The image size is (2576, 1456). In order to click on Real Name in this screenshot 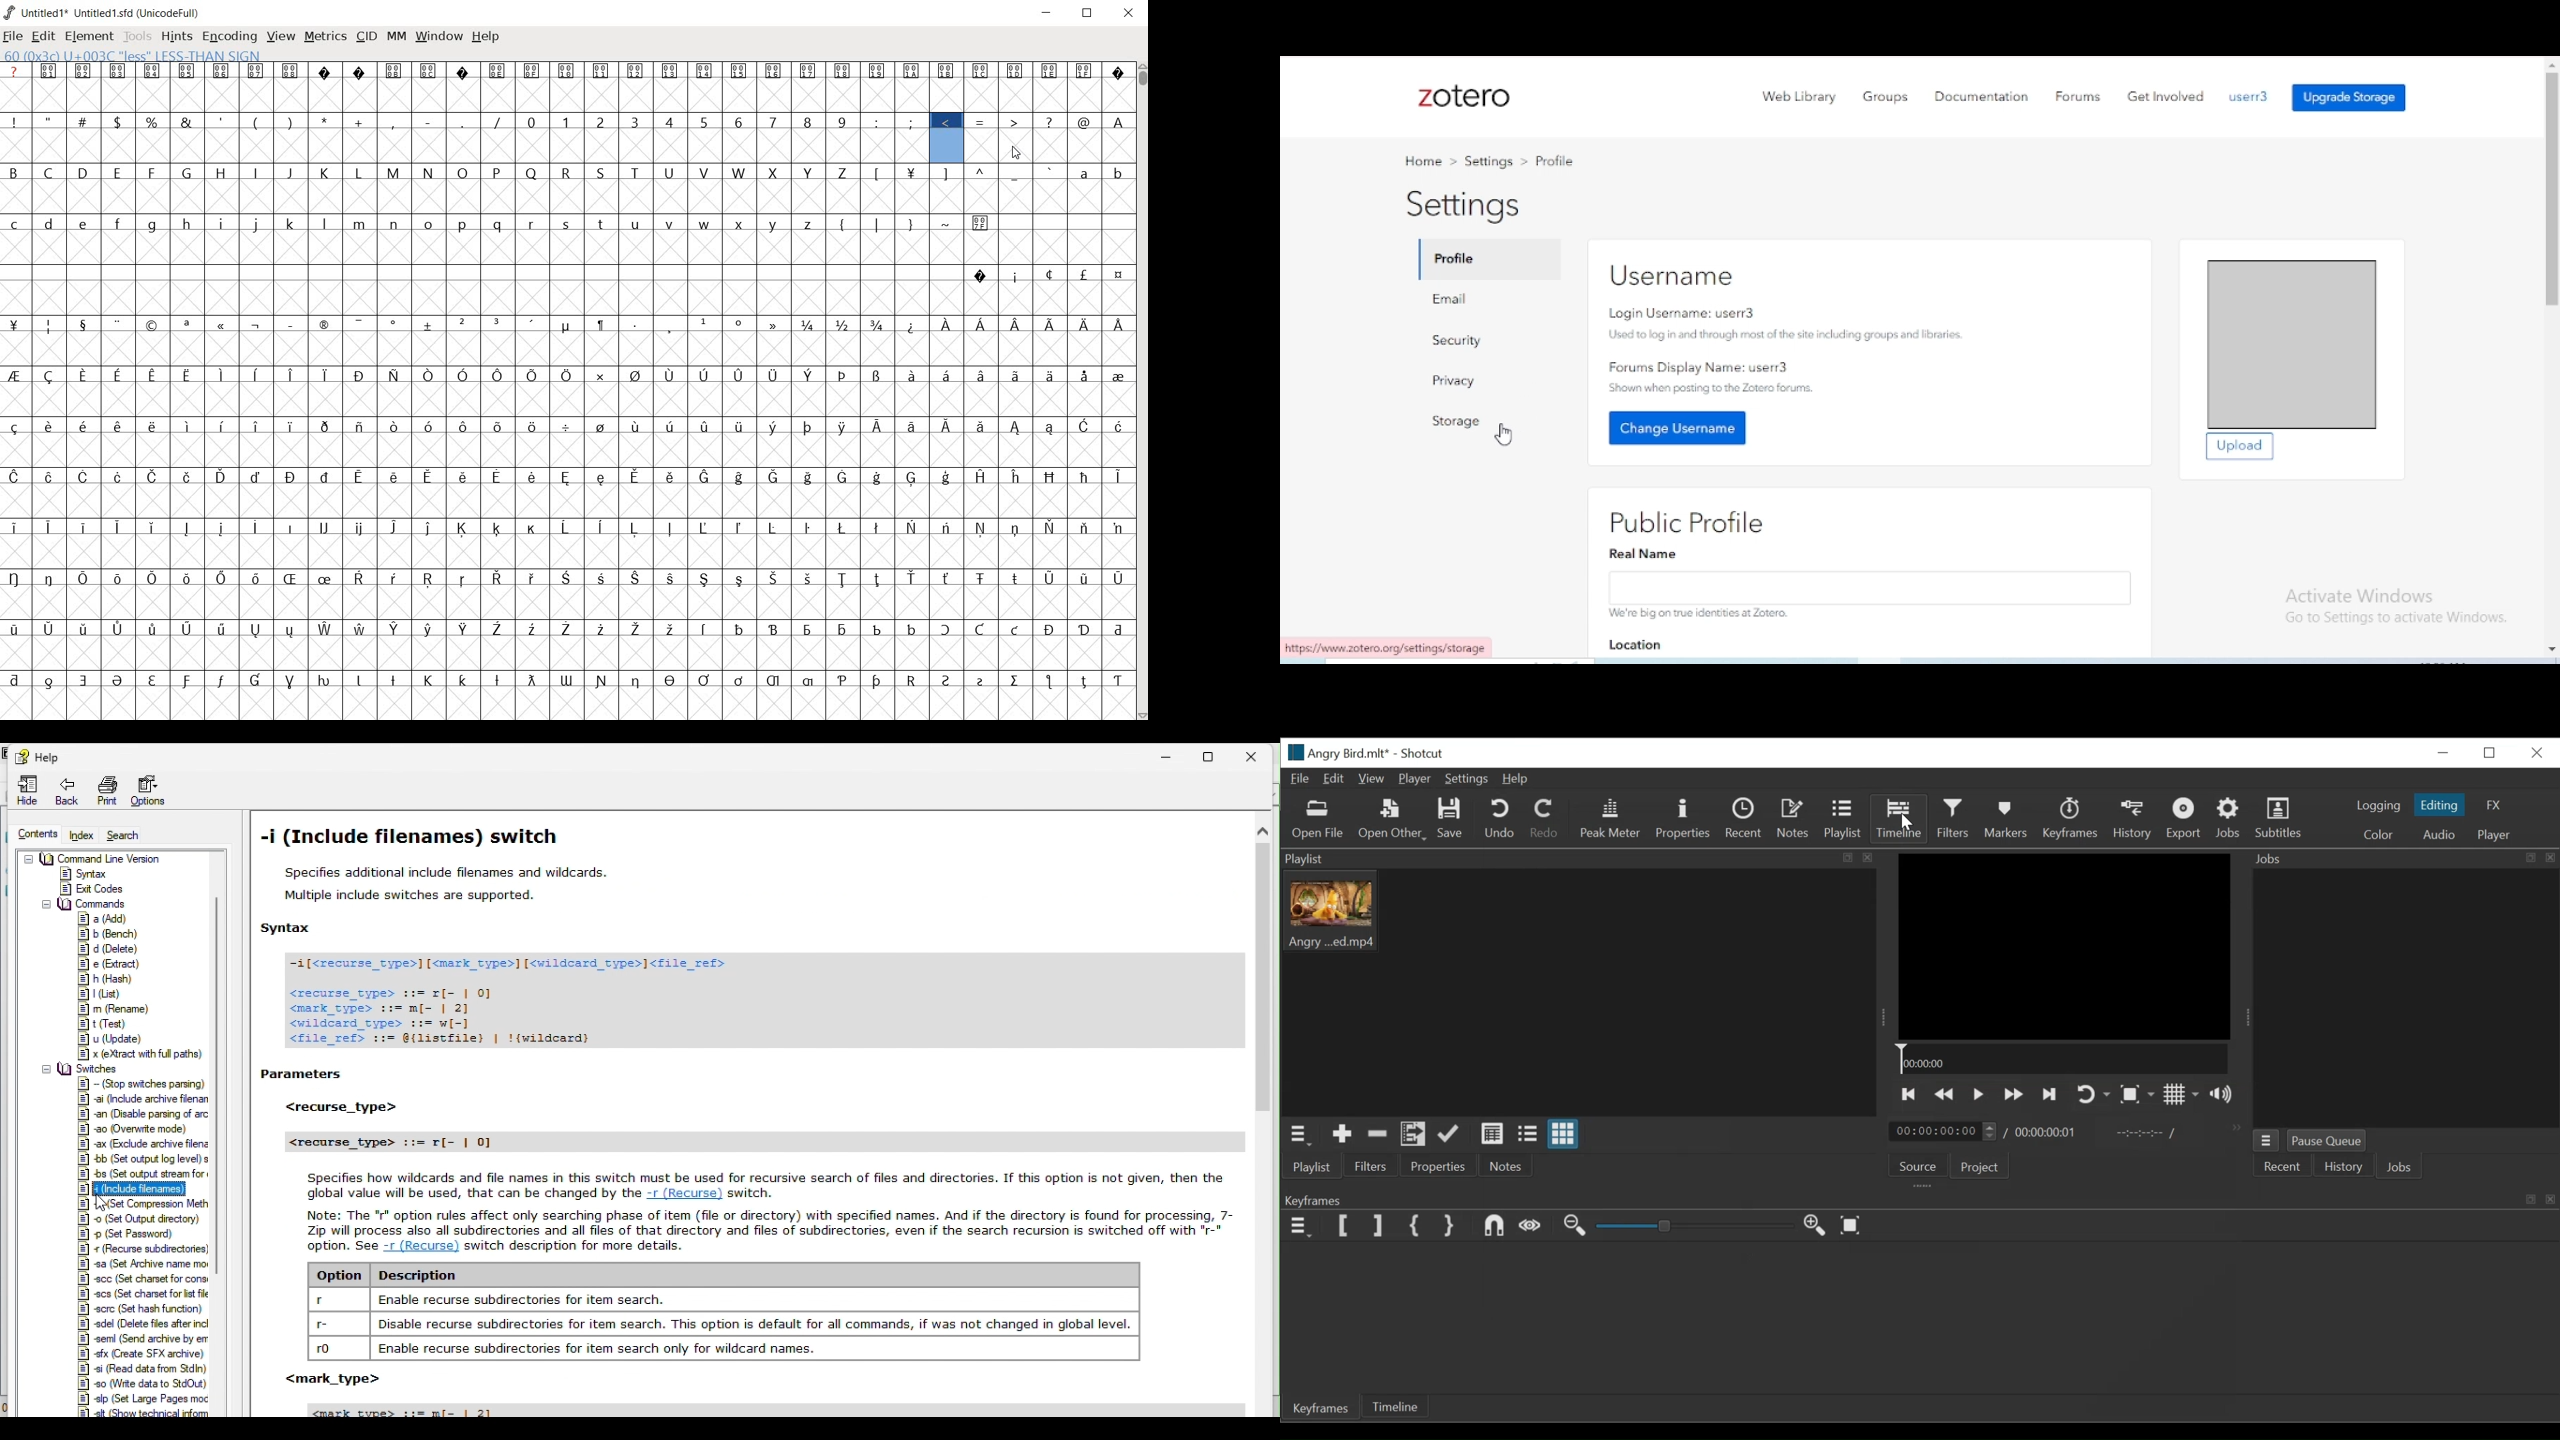, I will do `click(1647, 553)`.